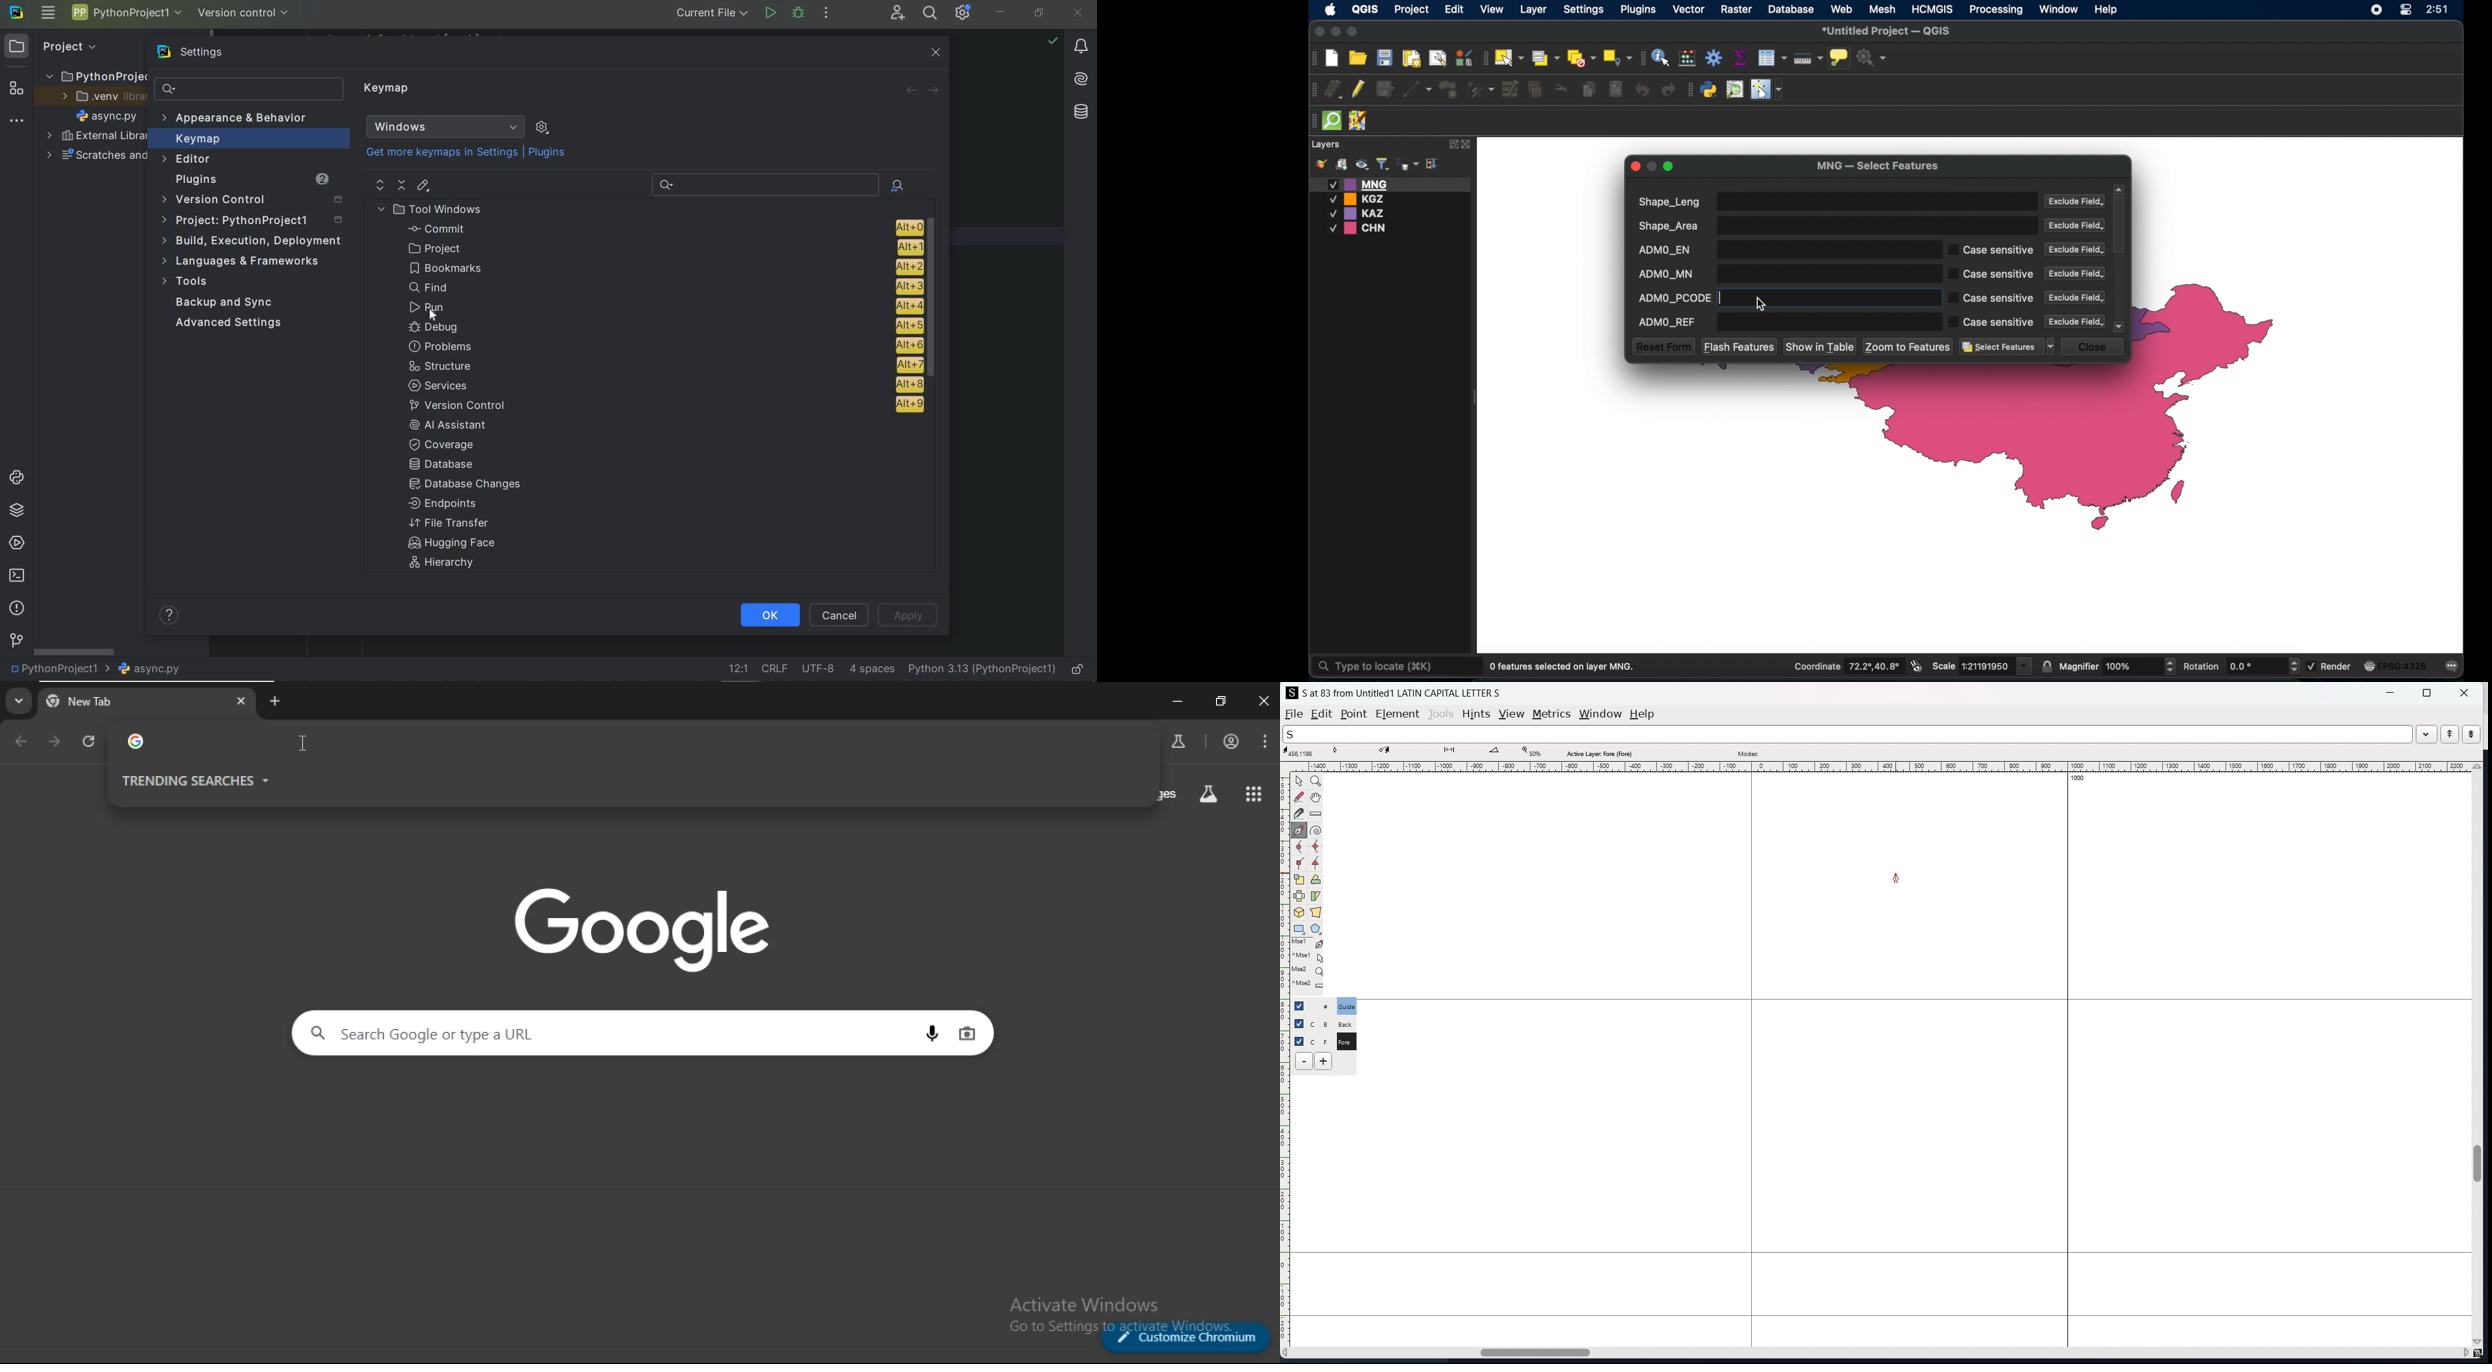 The height and width of the screenshot is (1372, 2492). What do you see at coordinates (1878, 167) in the screenshot?
I see `MNG - Select features` at bounding box center [1878, 167].